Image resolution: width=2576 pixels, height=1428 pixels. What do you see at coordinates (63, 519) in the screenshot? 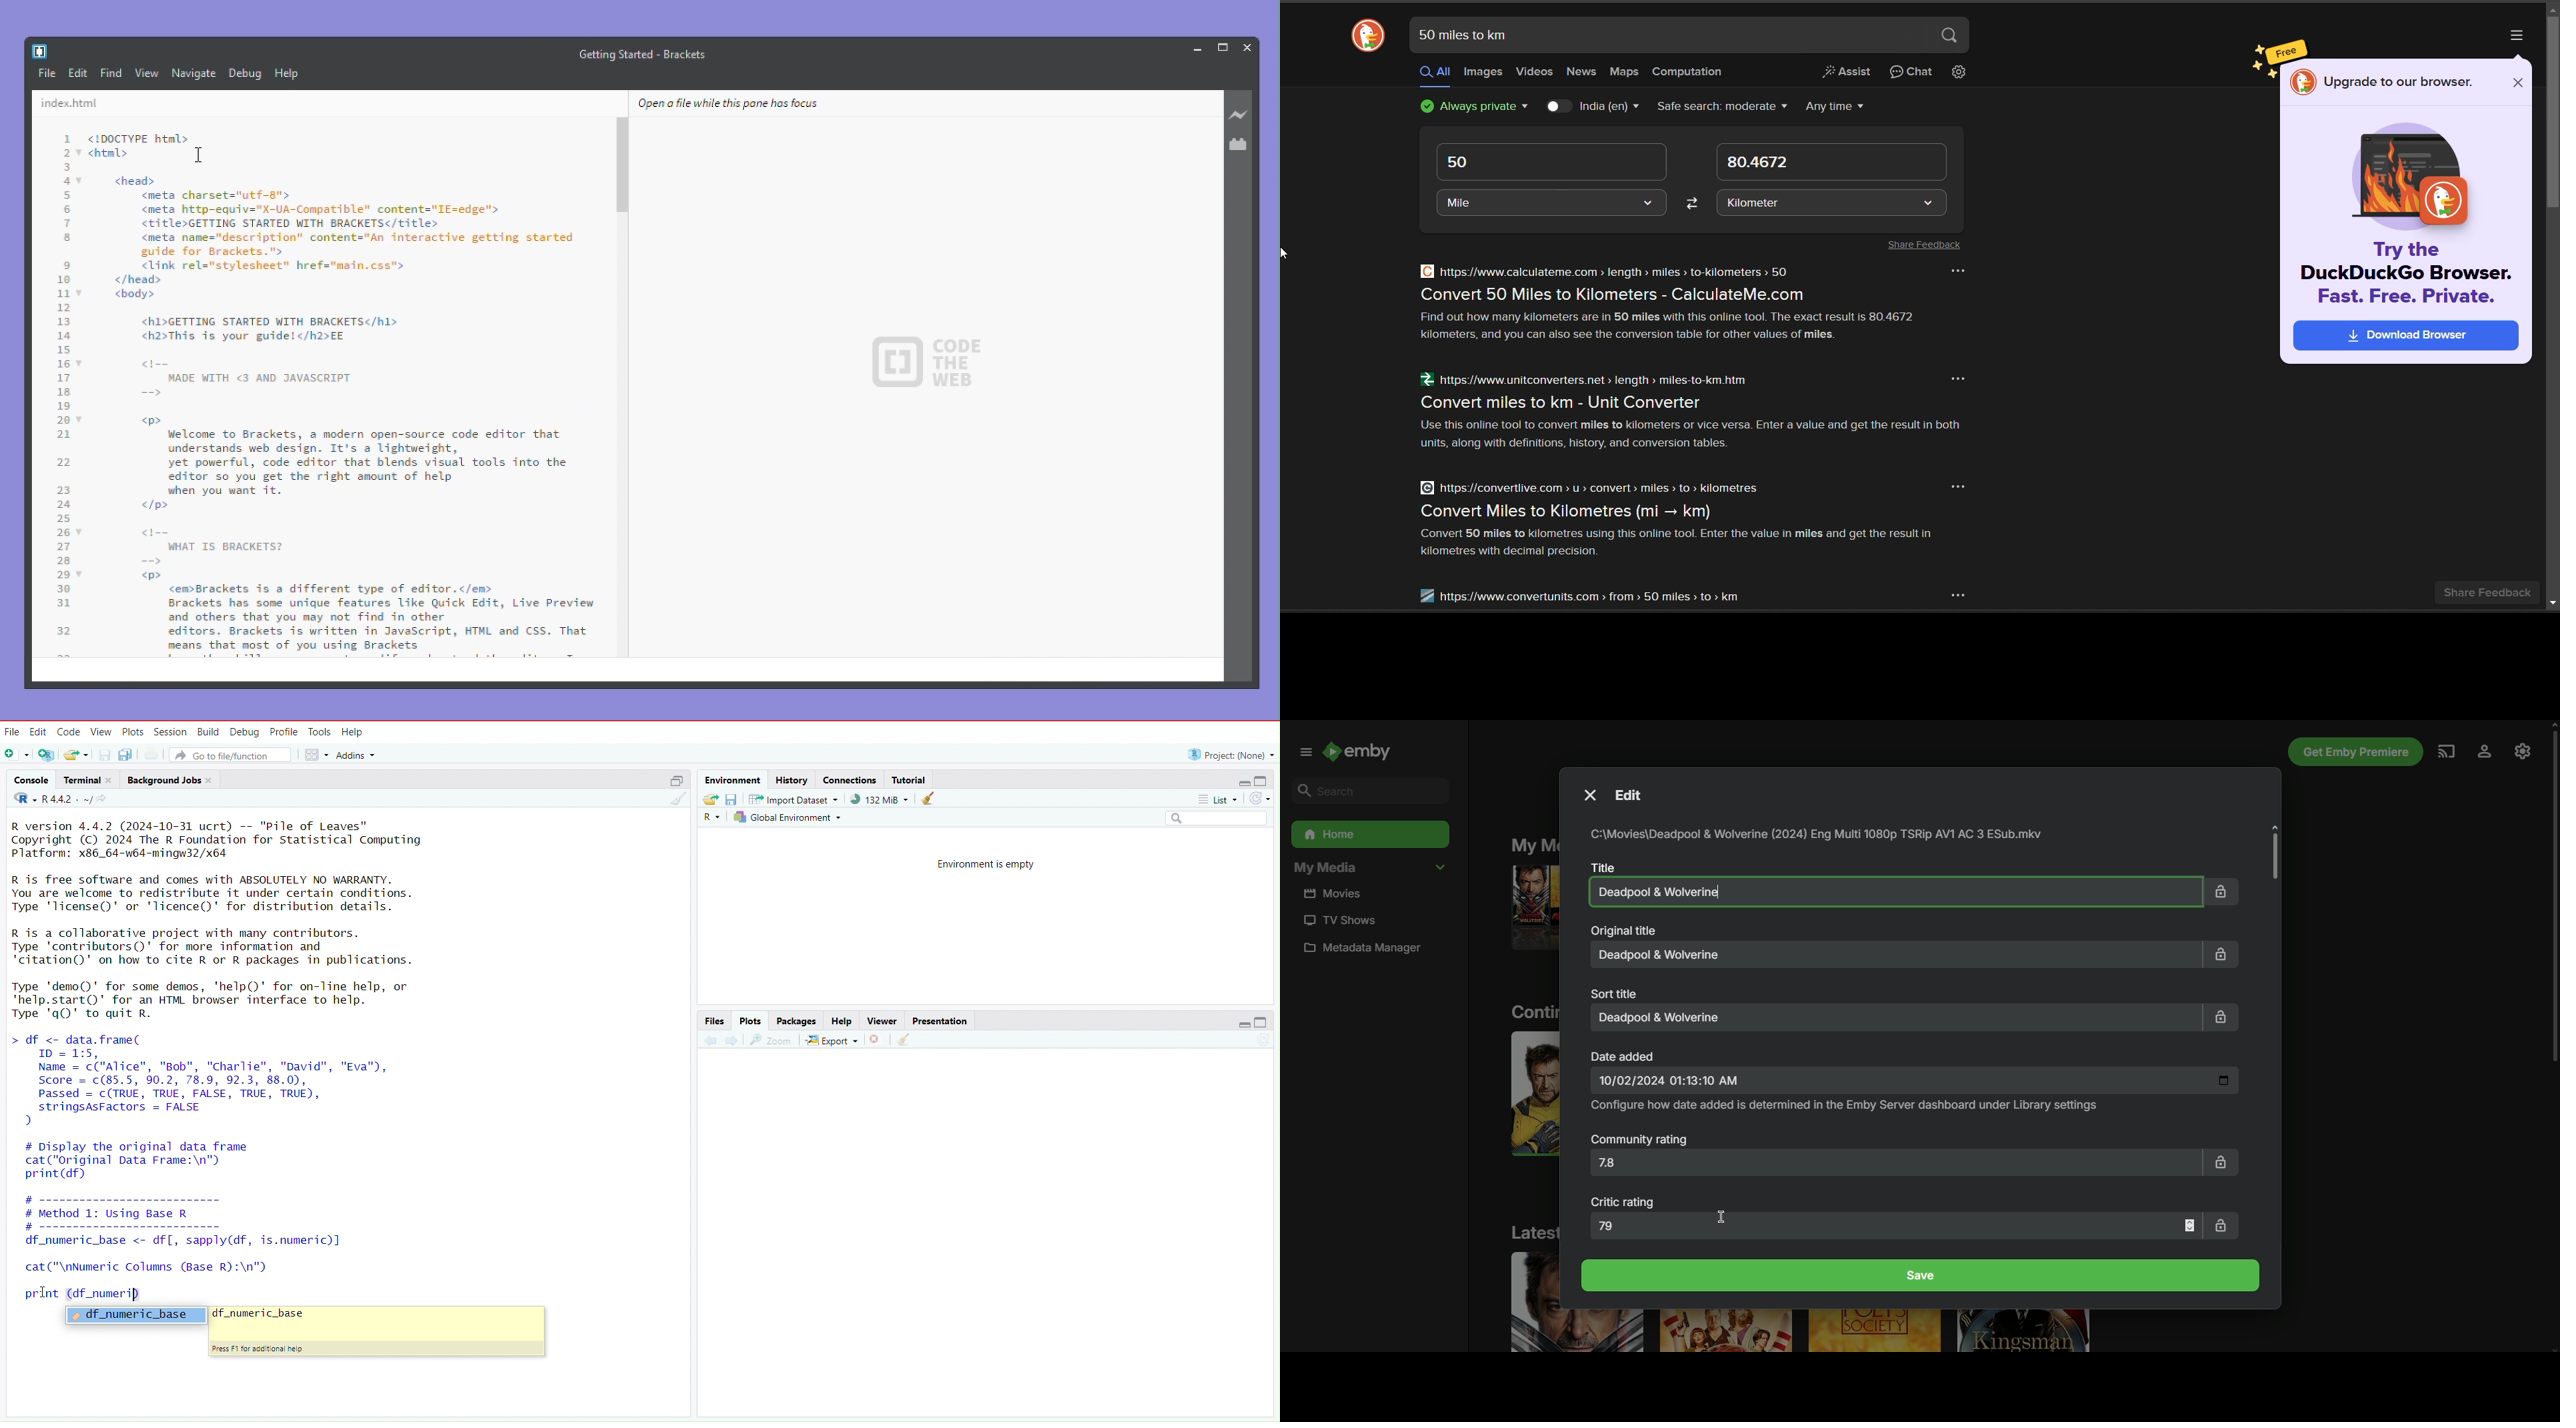
I see `25` at bounding box center [63, 519].